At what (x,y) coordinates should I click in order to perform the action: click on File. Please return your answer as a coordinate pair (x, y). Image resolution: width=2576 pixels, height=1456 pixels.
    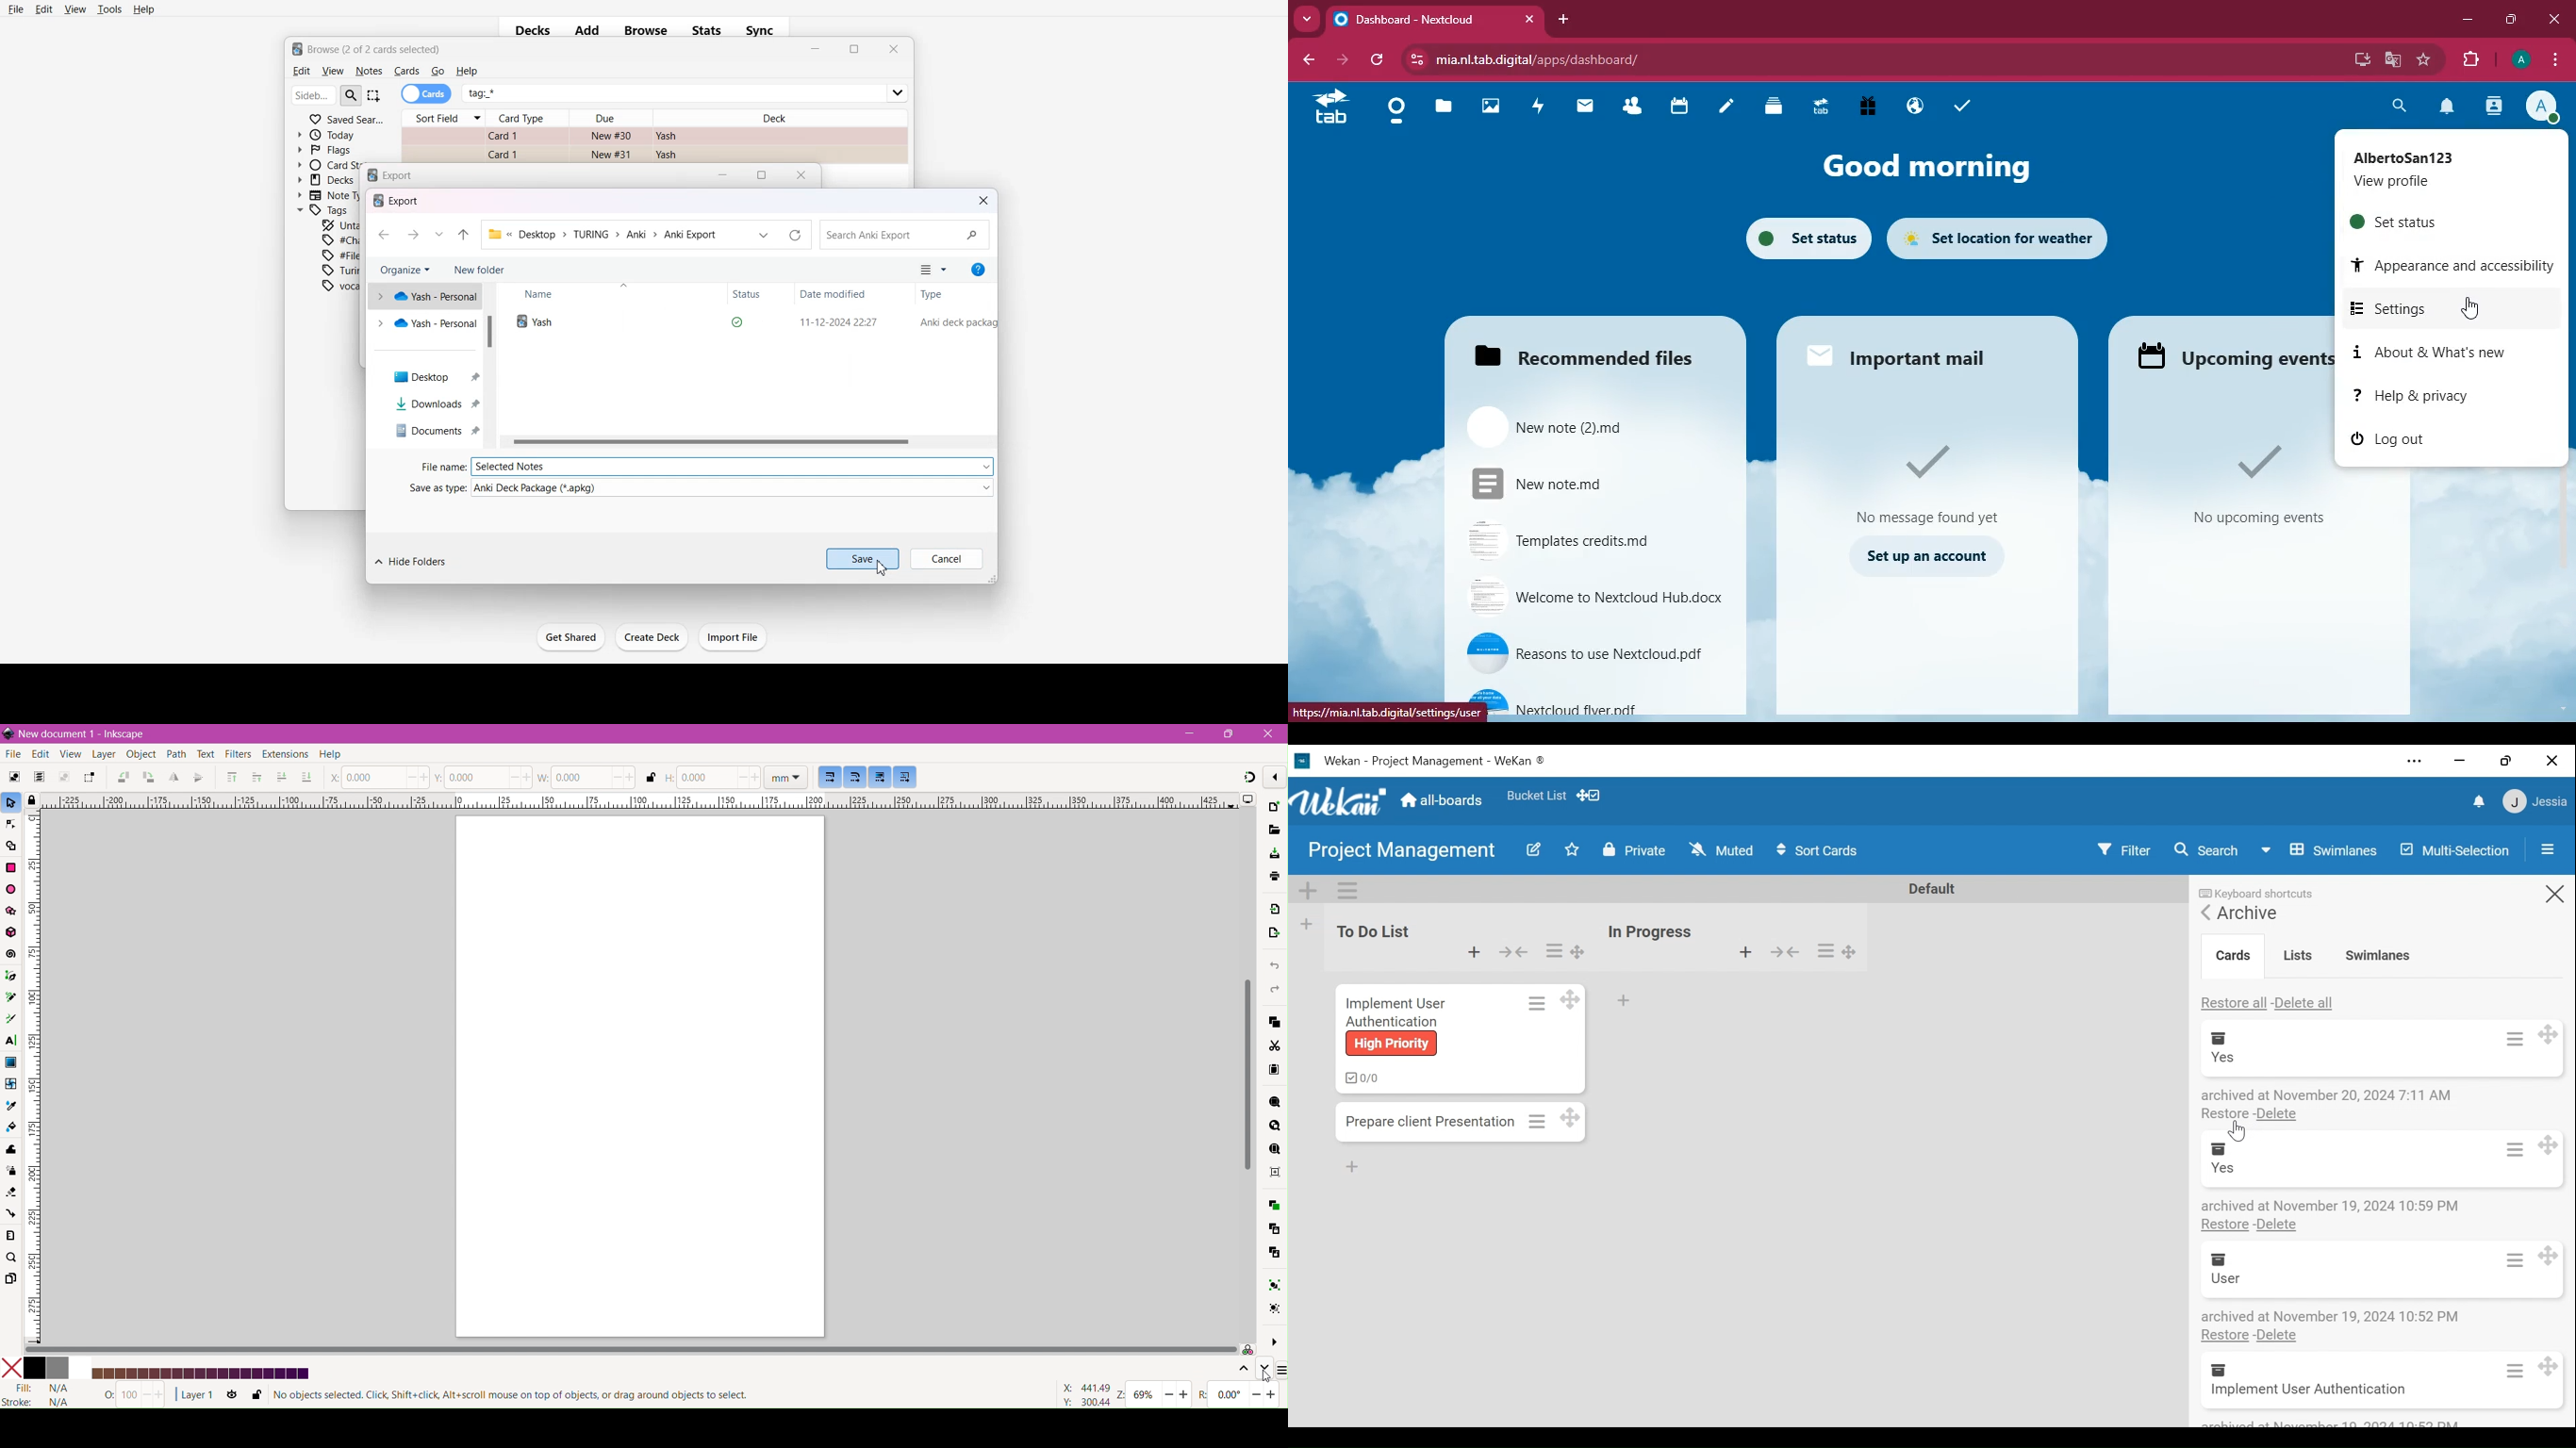
    Looking at the image, I should click on (16, 9).